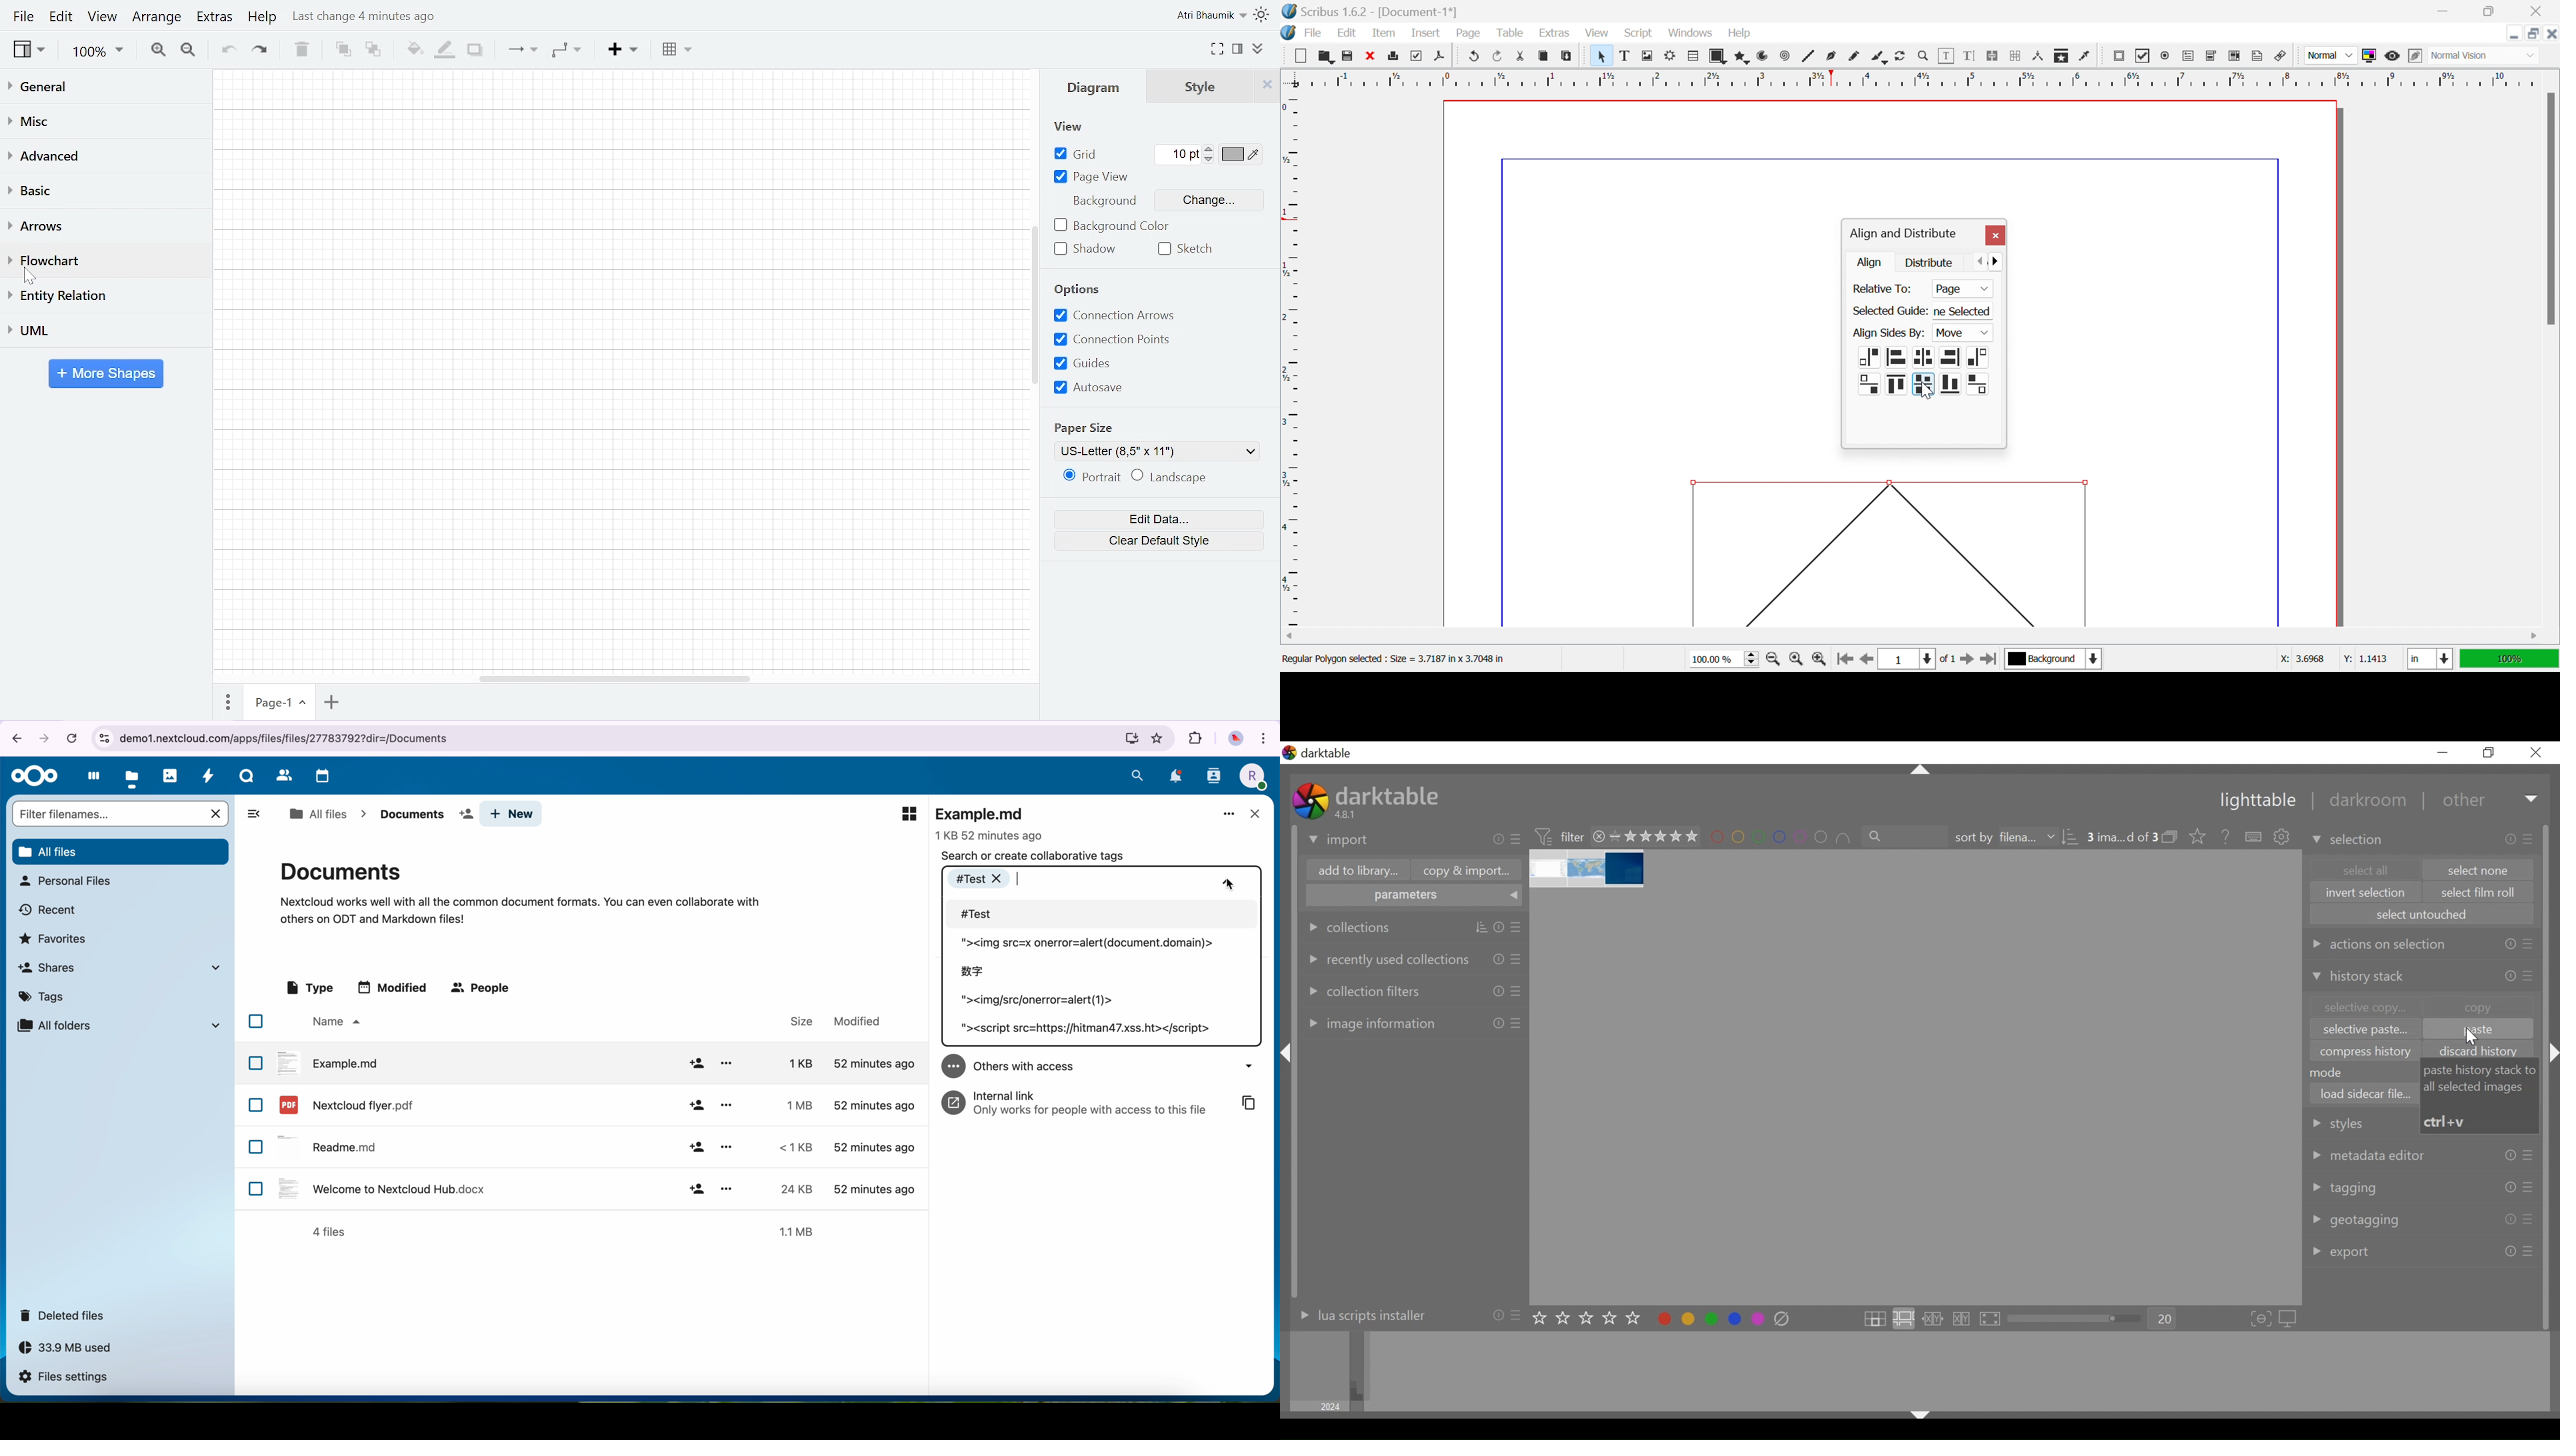 The width and height of the screenshot is (2576, 1456). Describe the element at coordinates (1084, 363) in the screenshot. I see `Guides` at that location.